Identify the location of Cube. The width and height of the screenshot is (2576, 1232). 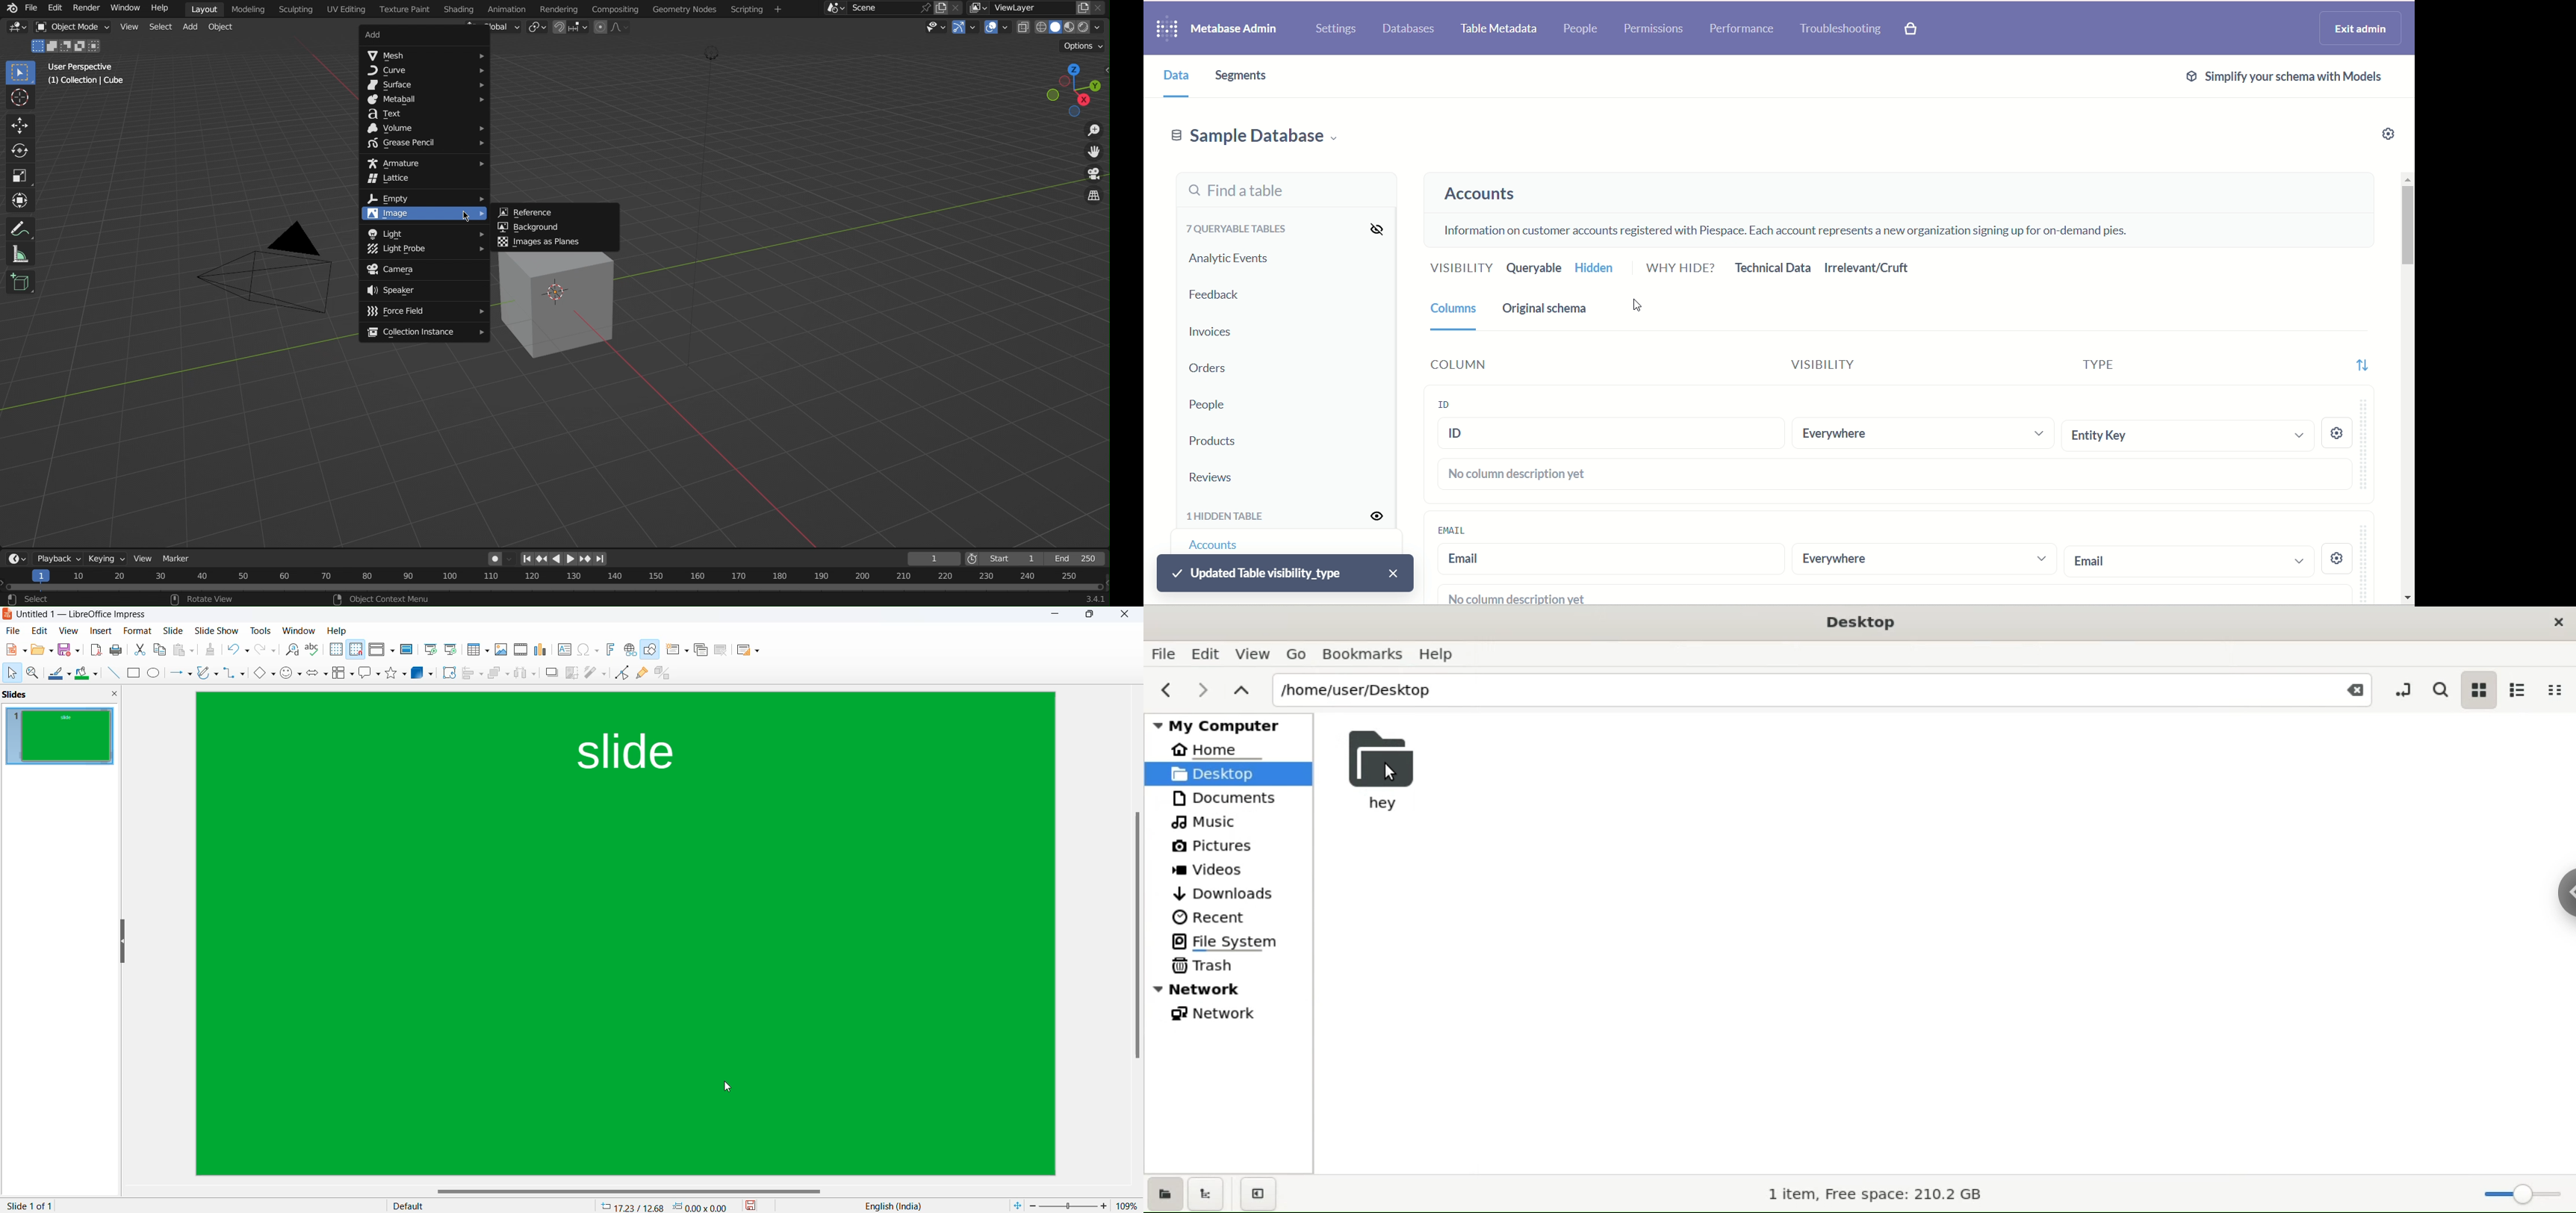
(561, 306).